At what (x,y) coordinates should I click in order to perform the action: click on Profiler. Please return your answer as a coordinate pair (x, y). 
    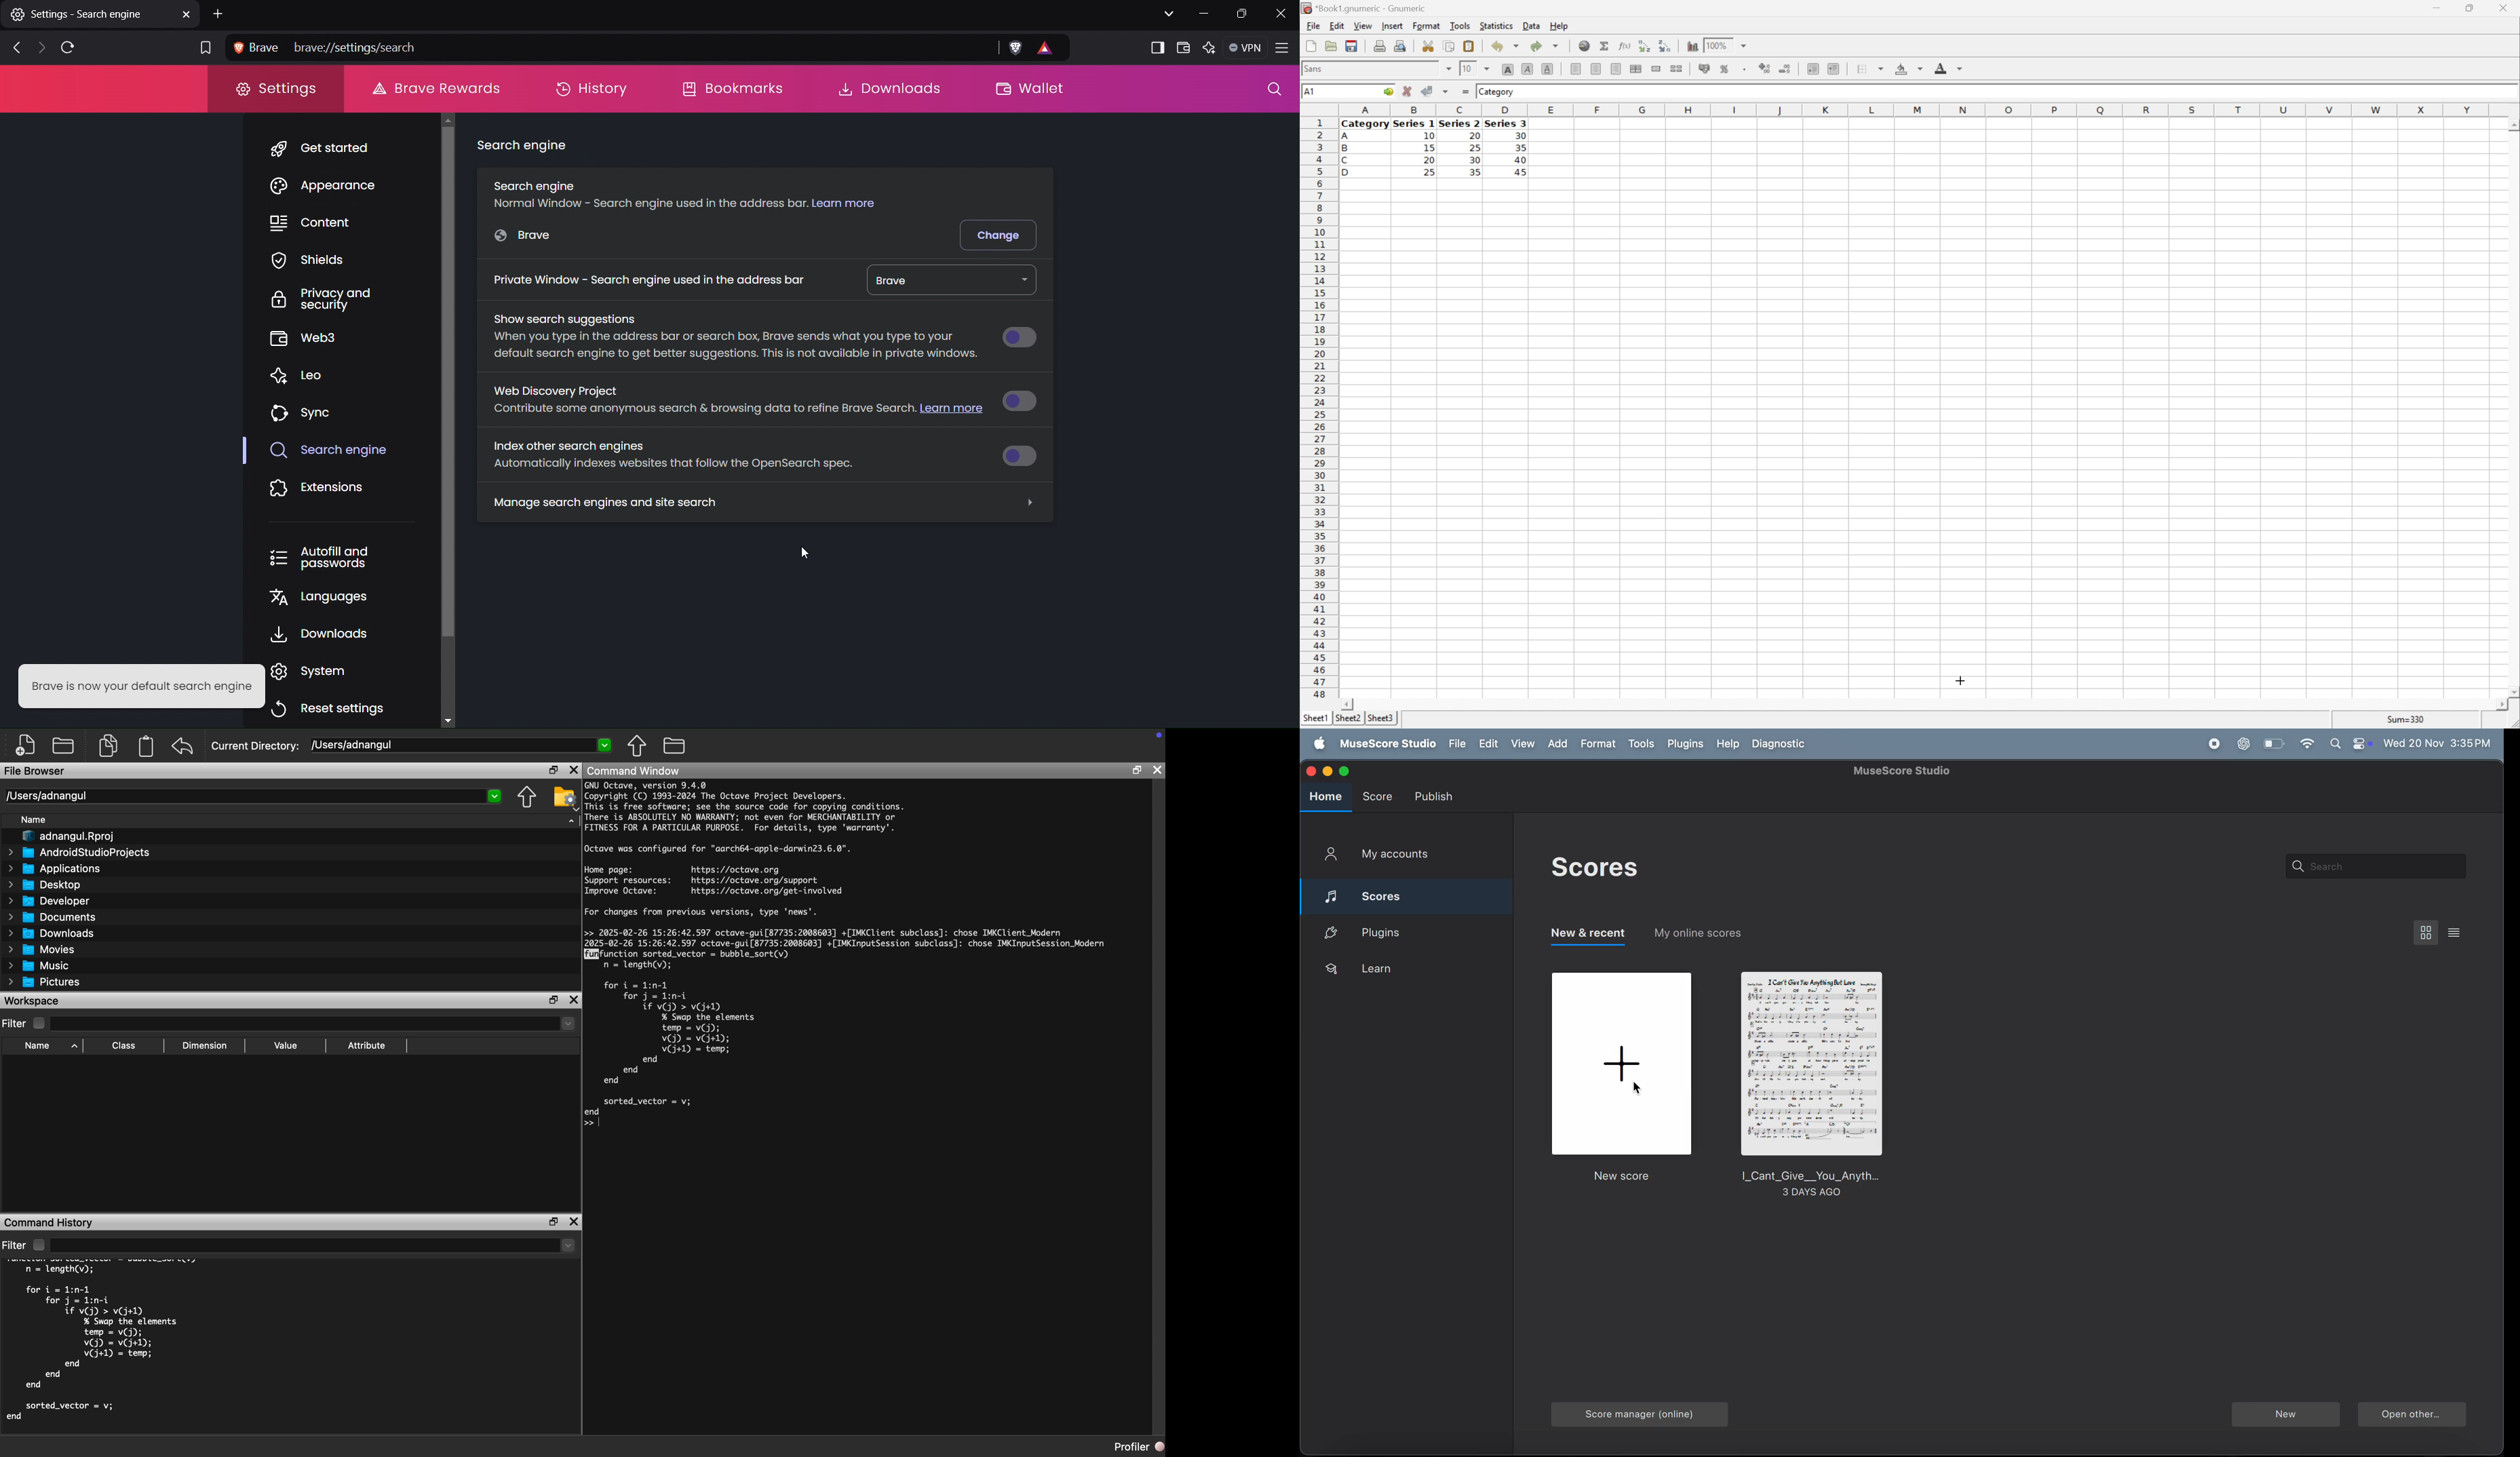
    Looking at the image, I should click on (1139, 1447).